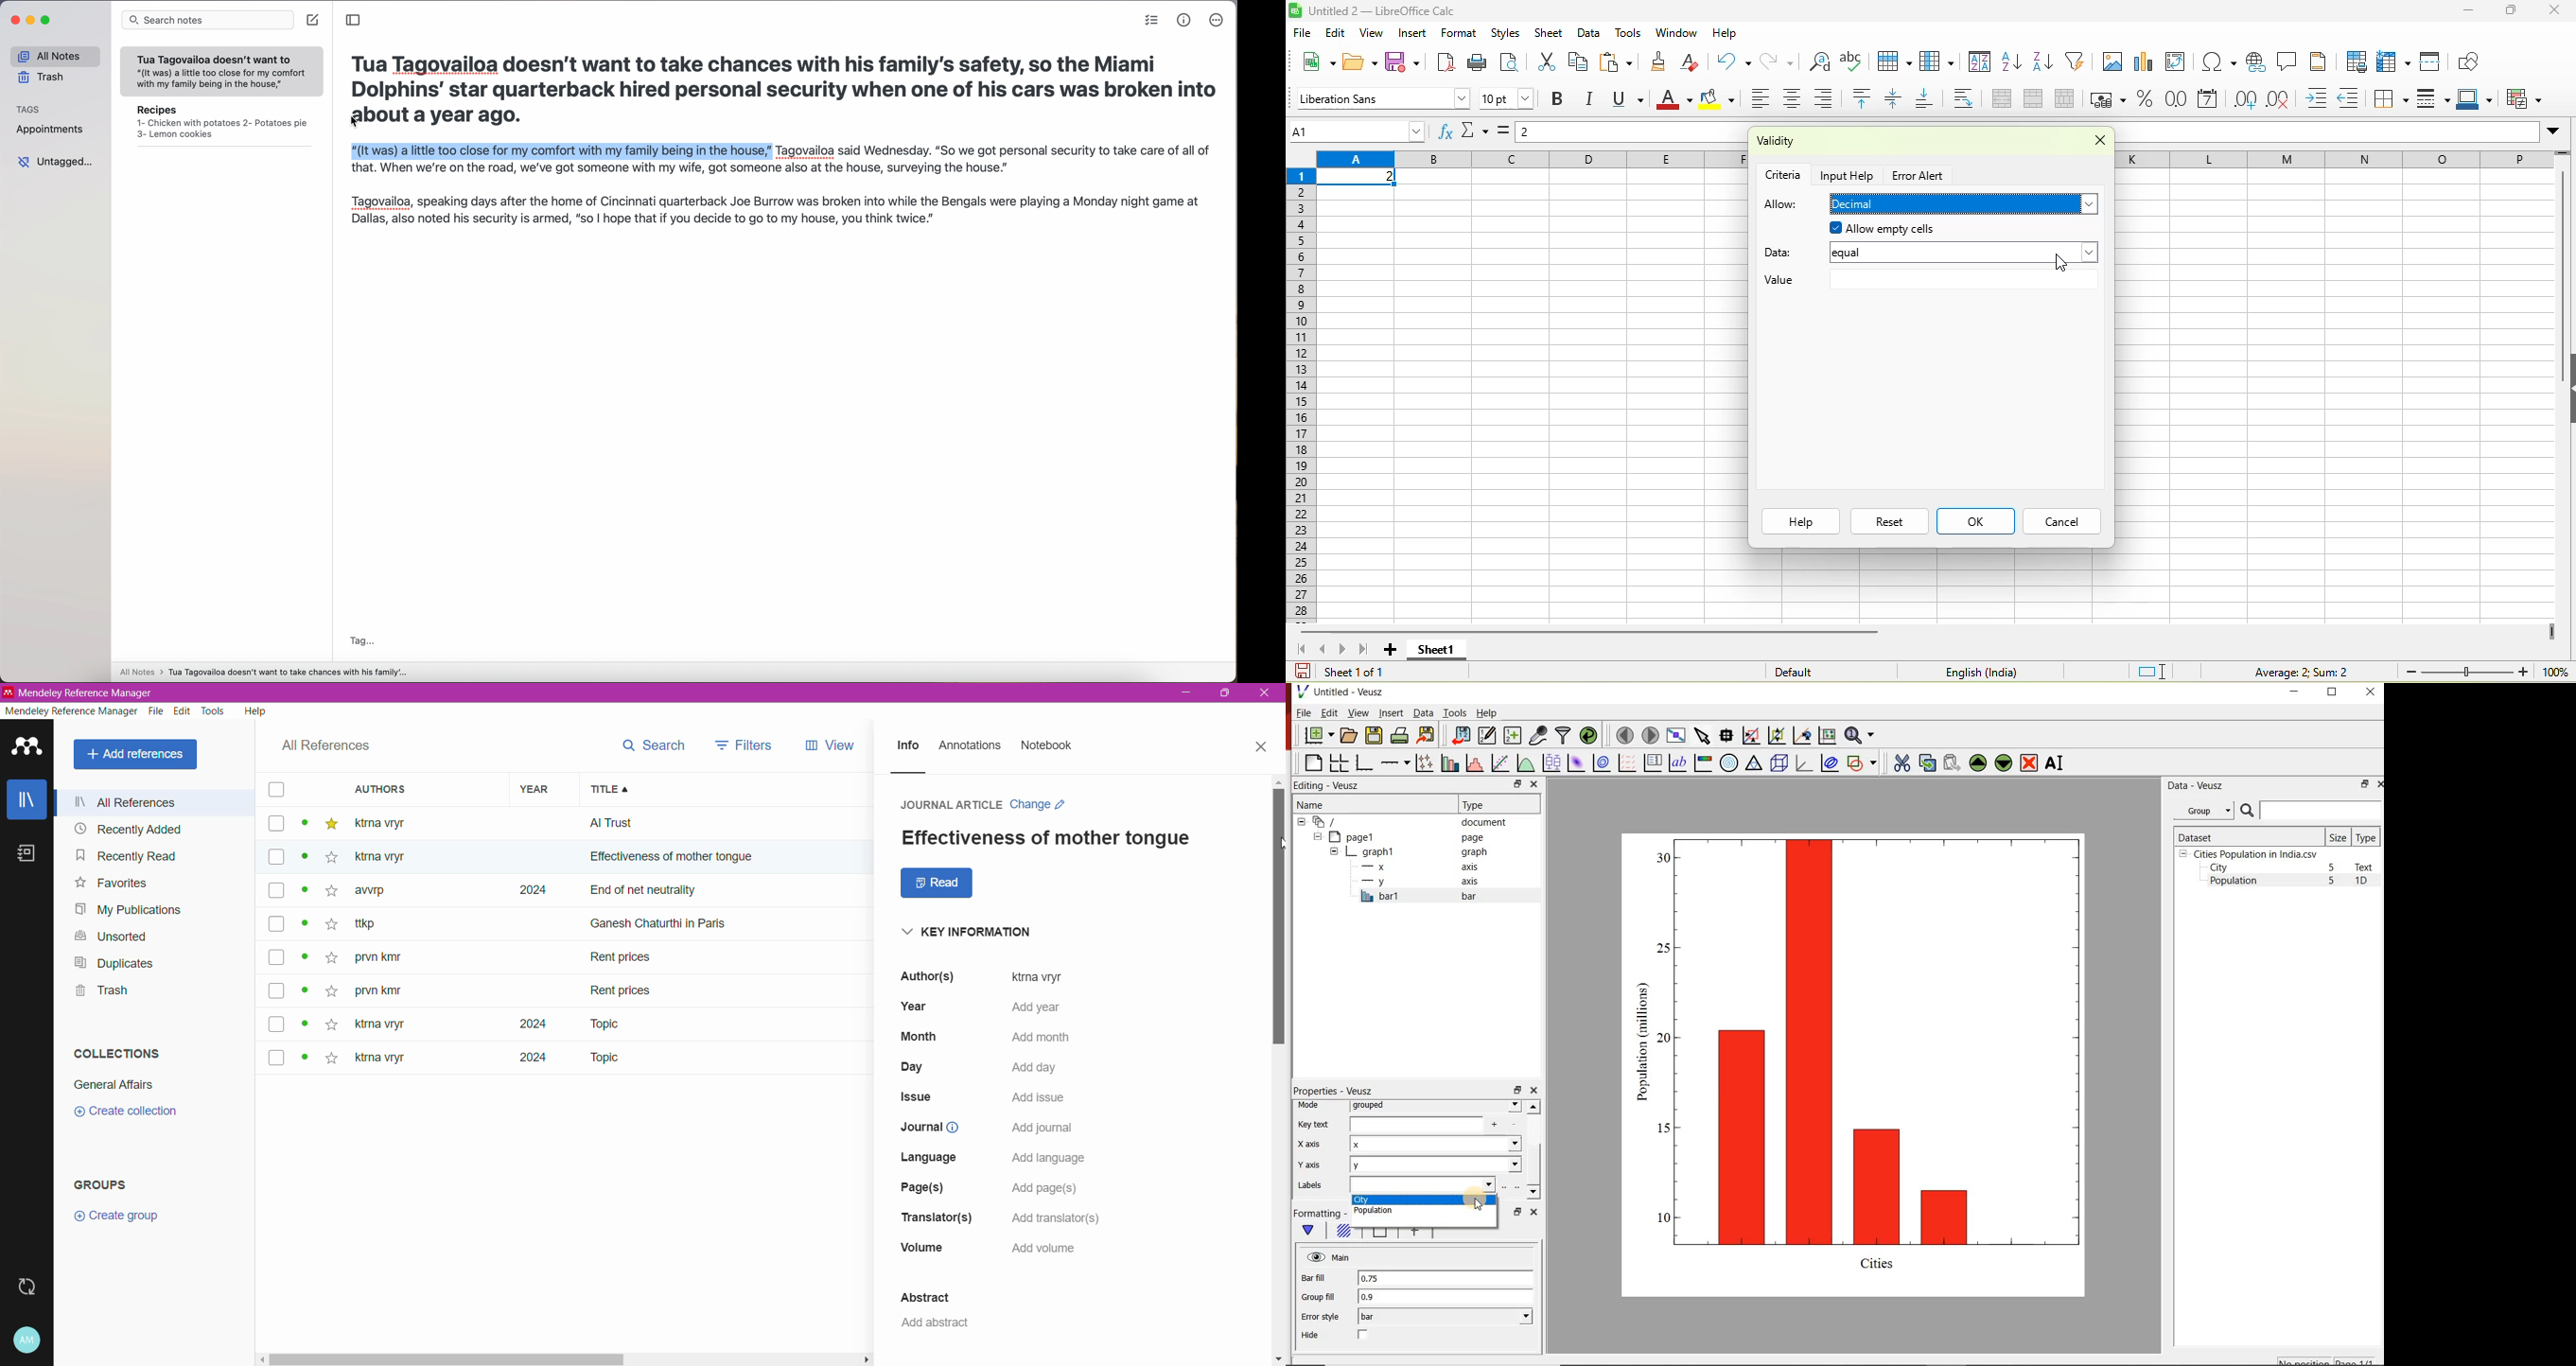 This screenshot has width=2576, height=1372. What do you see at coordinates (1830, 763) in the screenshot?
I see `plot covariance ellipses` at bounding box center [1830, 763].